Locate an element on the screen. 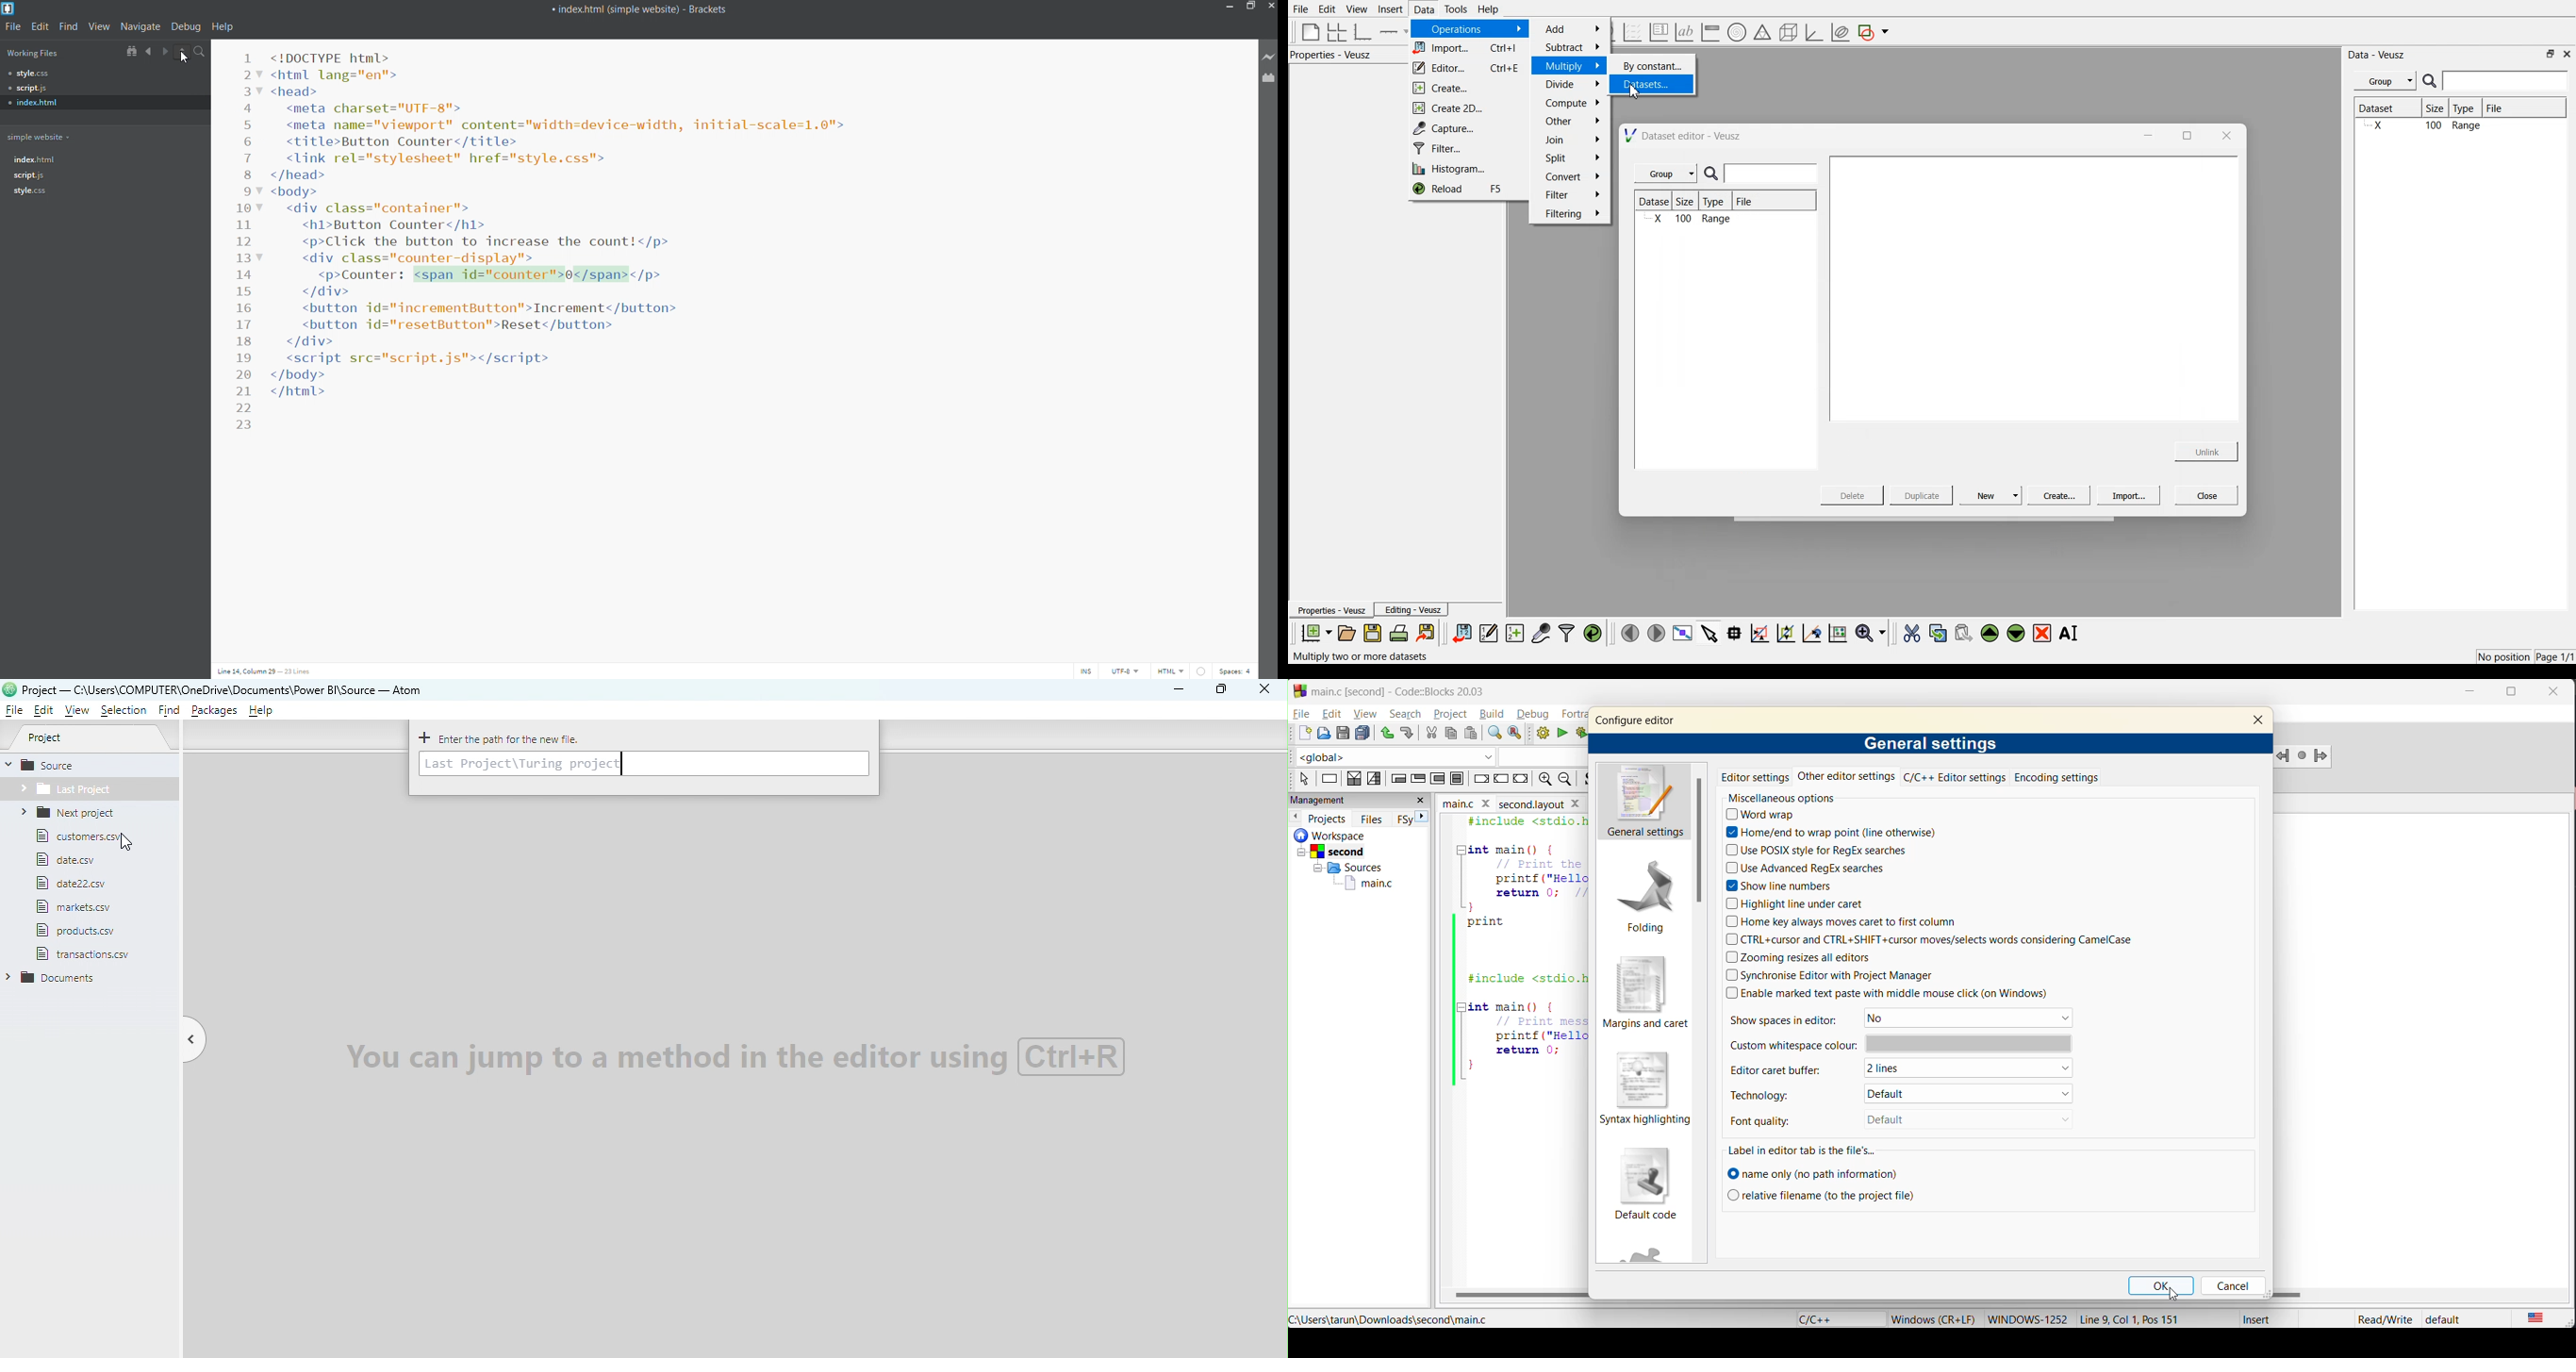 The height and width of the screenshot is (1372, 2576). Dataset is located at coordinates (1656, 201).